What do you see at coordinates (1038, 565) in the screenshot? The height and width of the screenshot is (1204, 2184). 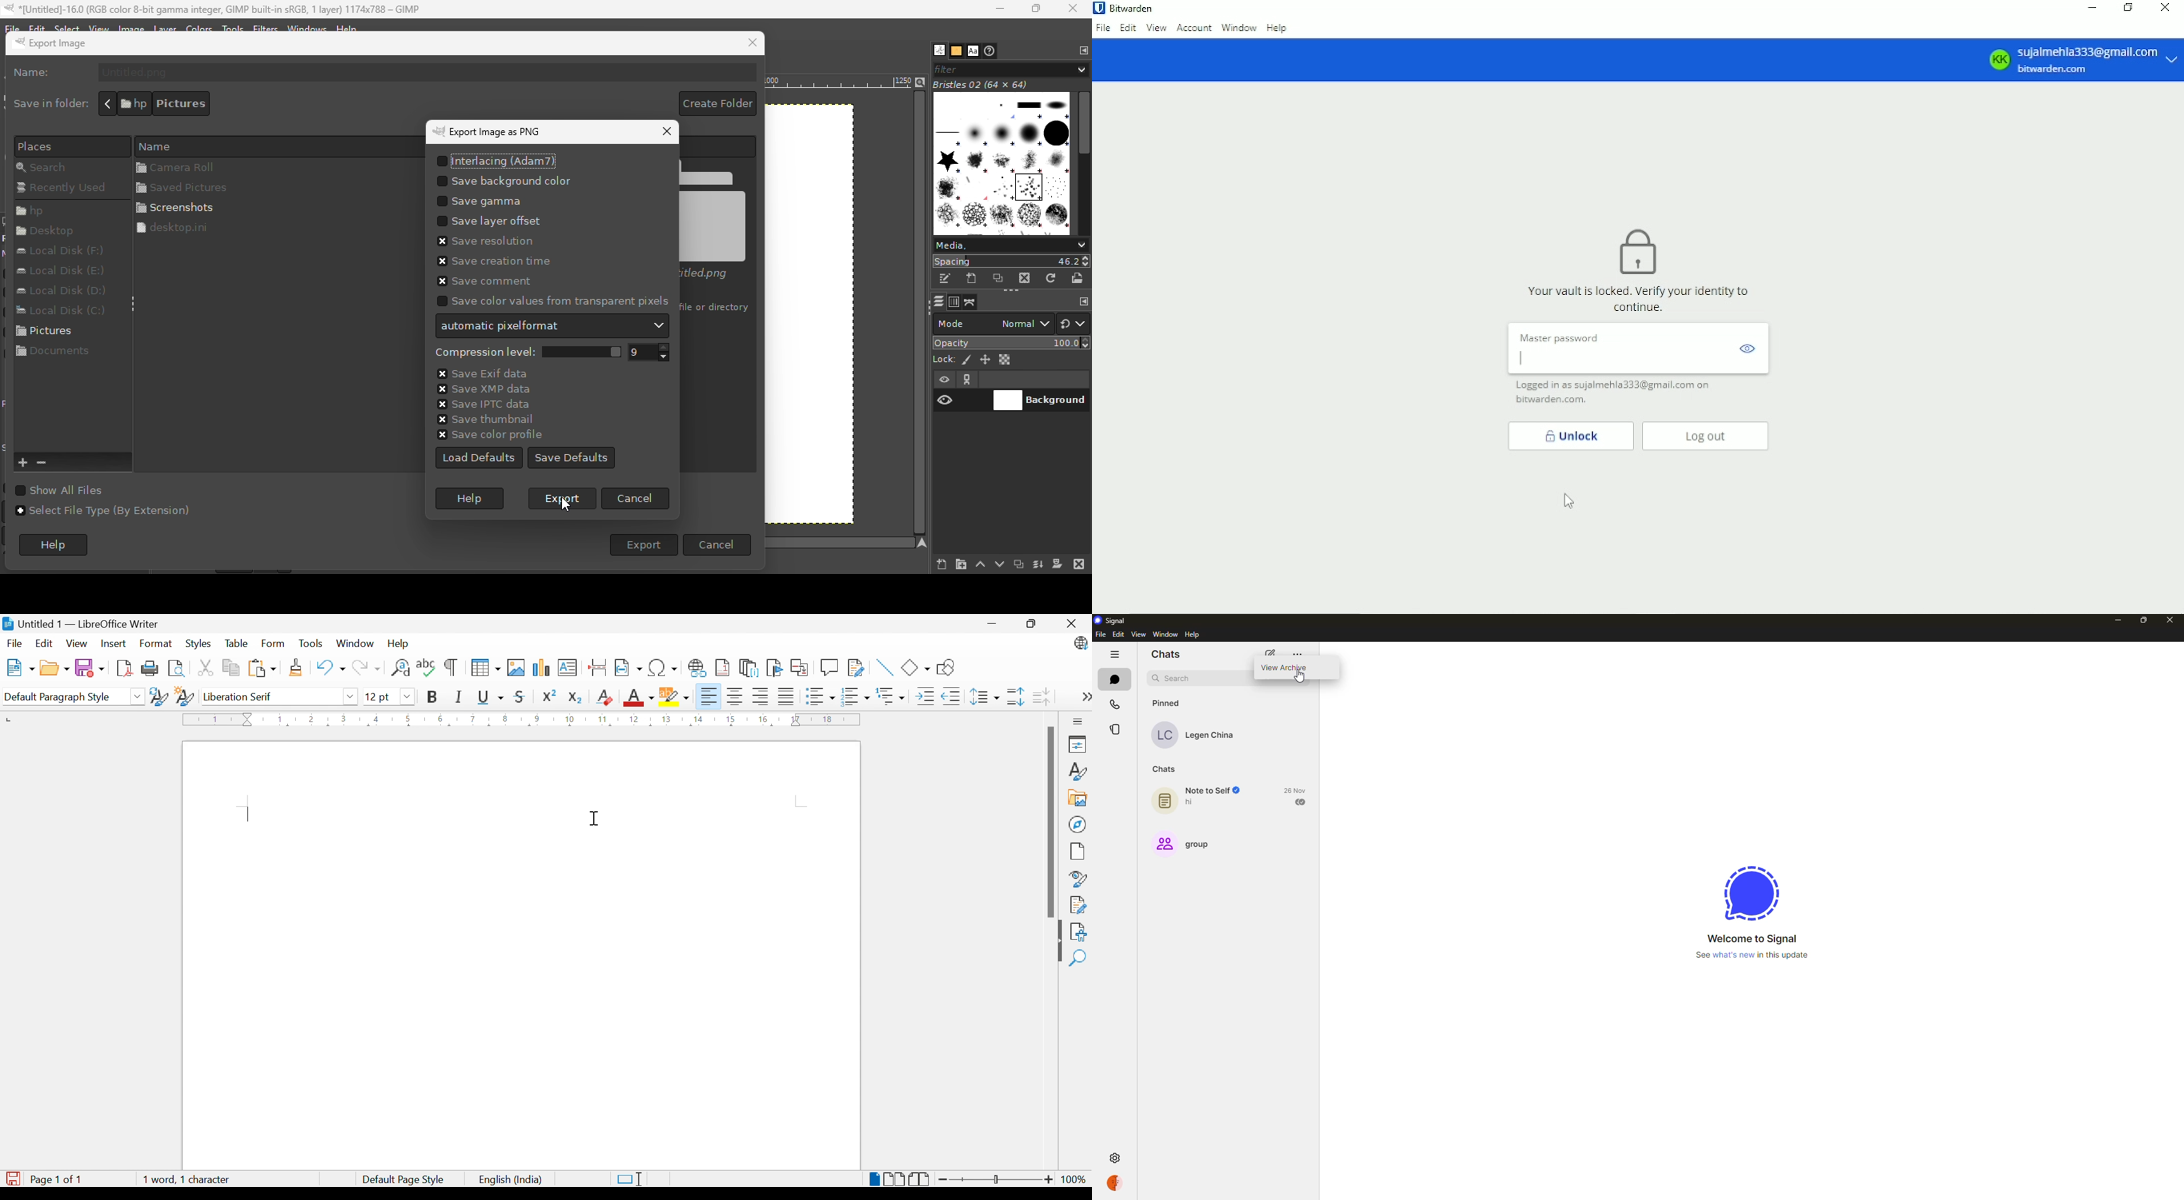 I see `Merge all visible layers with the last used values` at bounding box center [1038, 565].